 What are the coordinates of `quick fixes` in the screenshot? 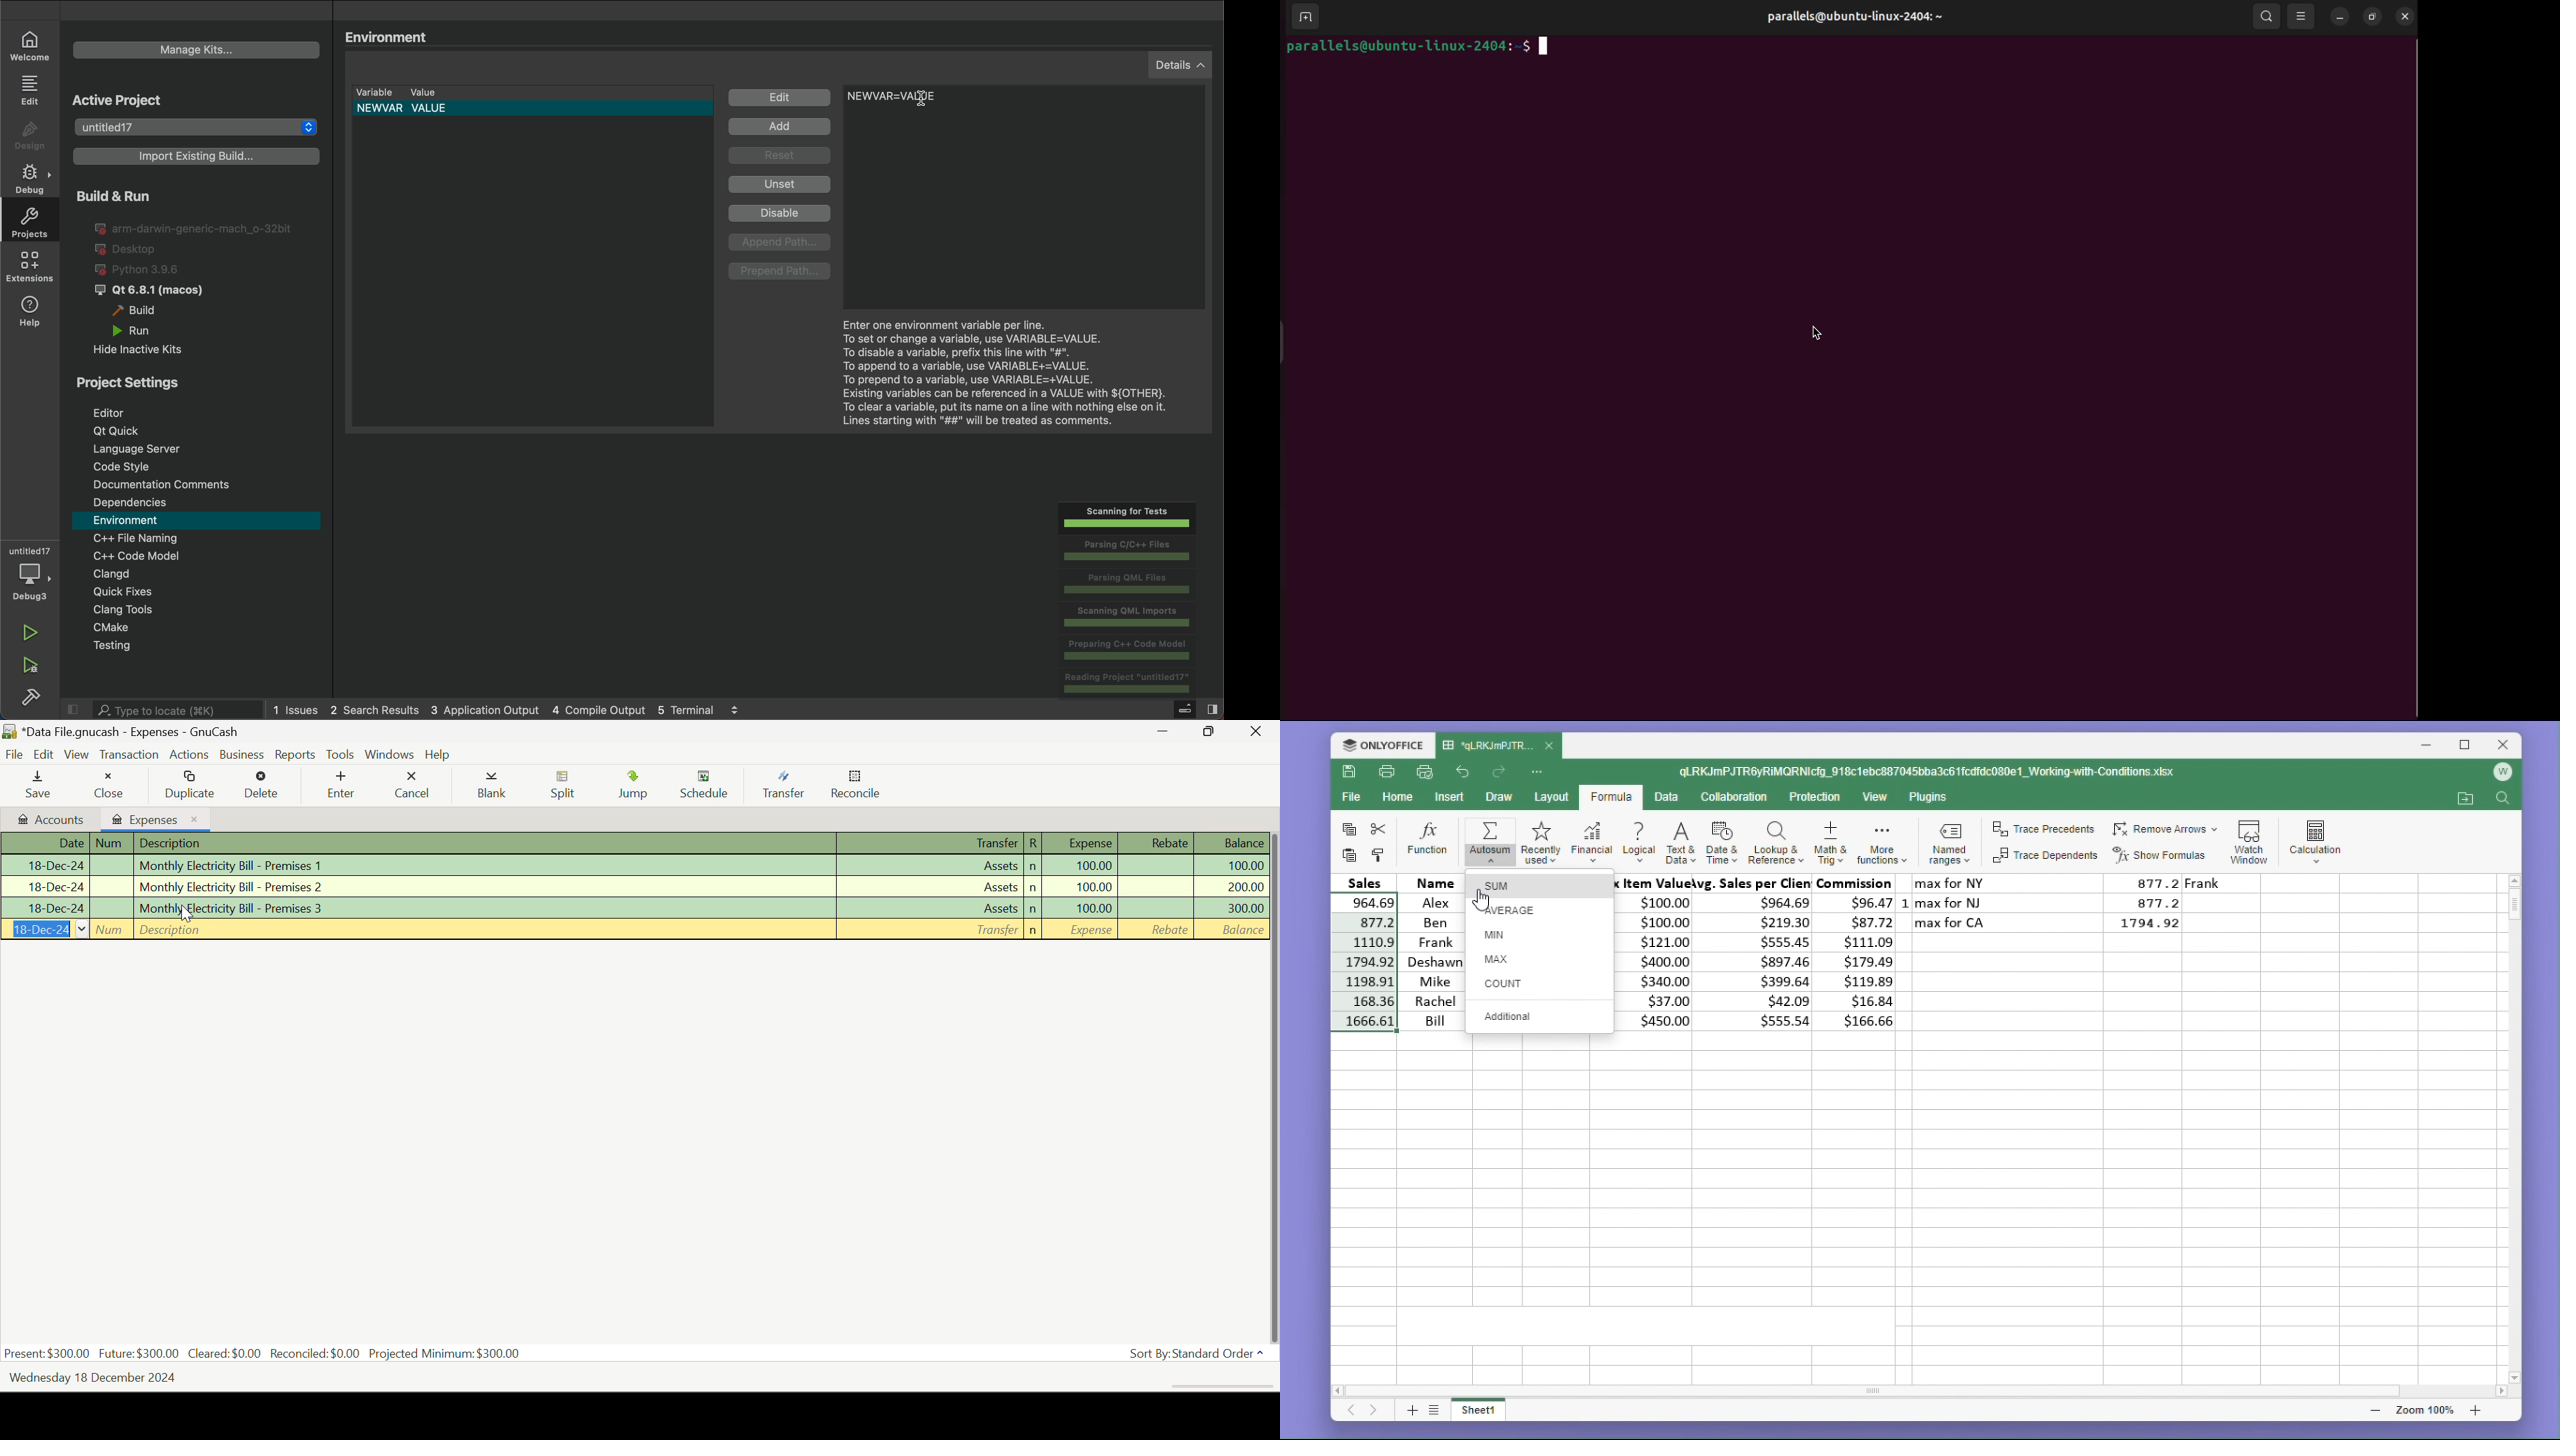 It's located at (198, 593).